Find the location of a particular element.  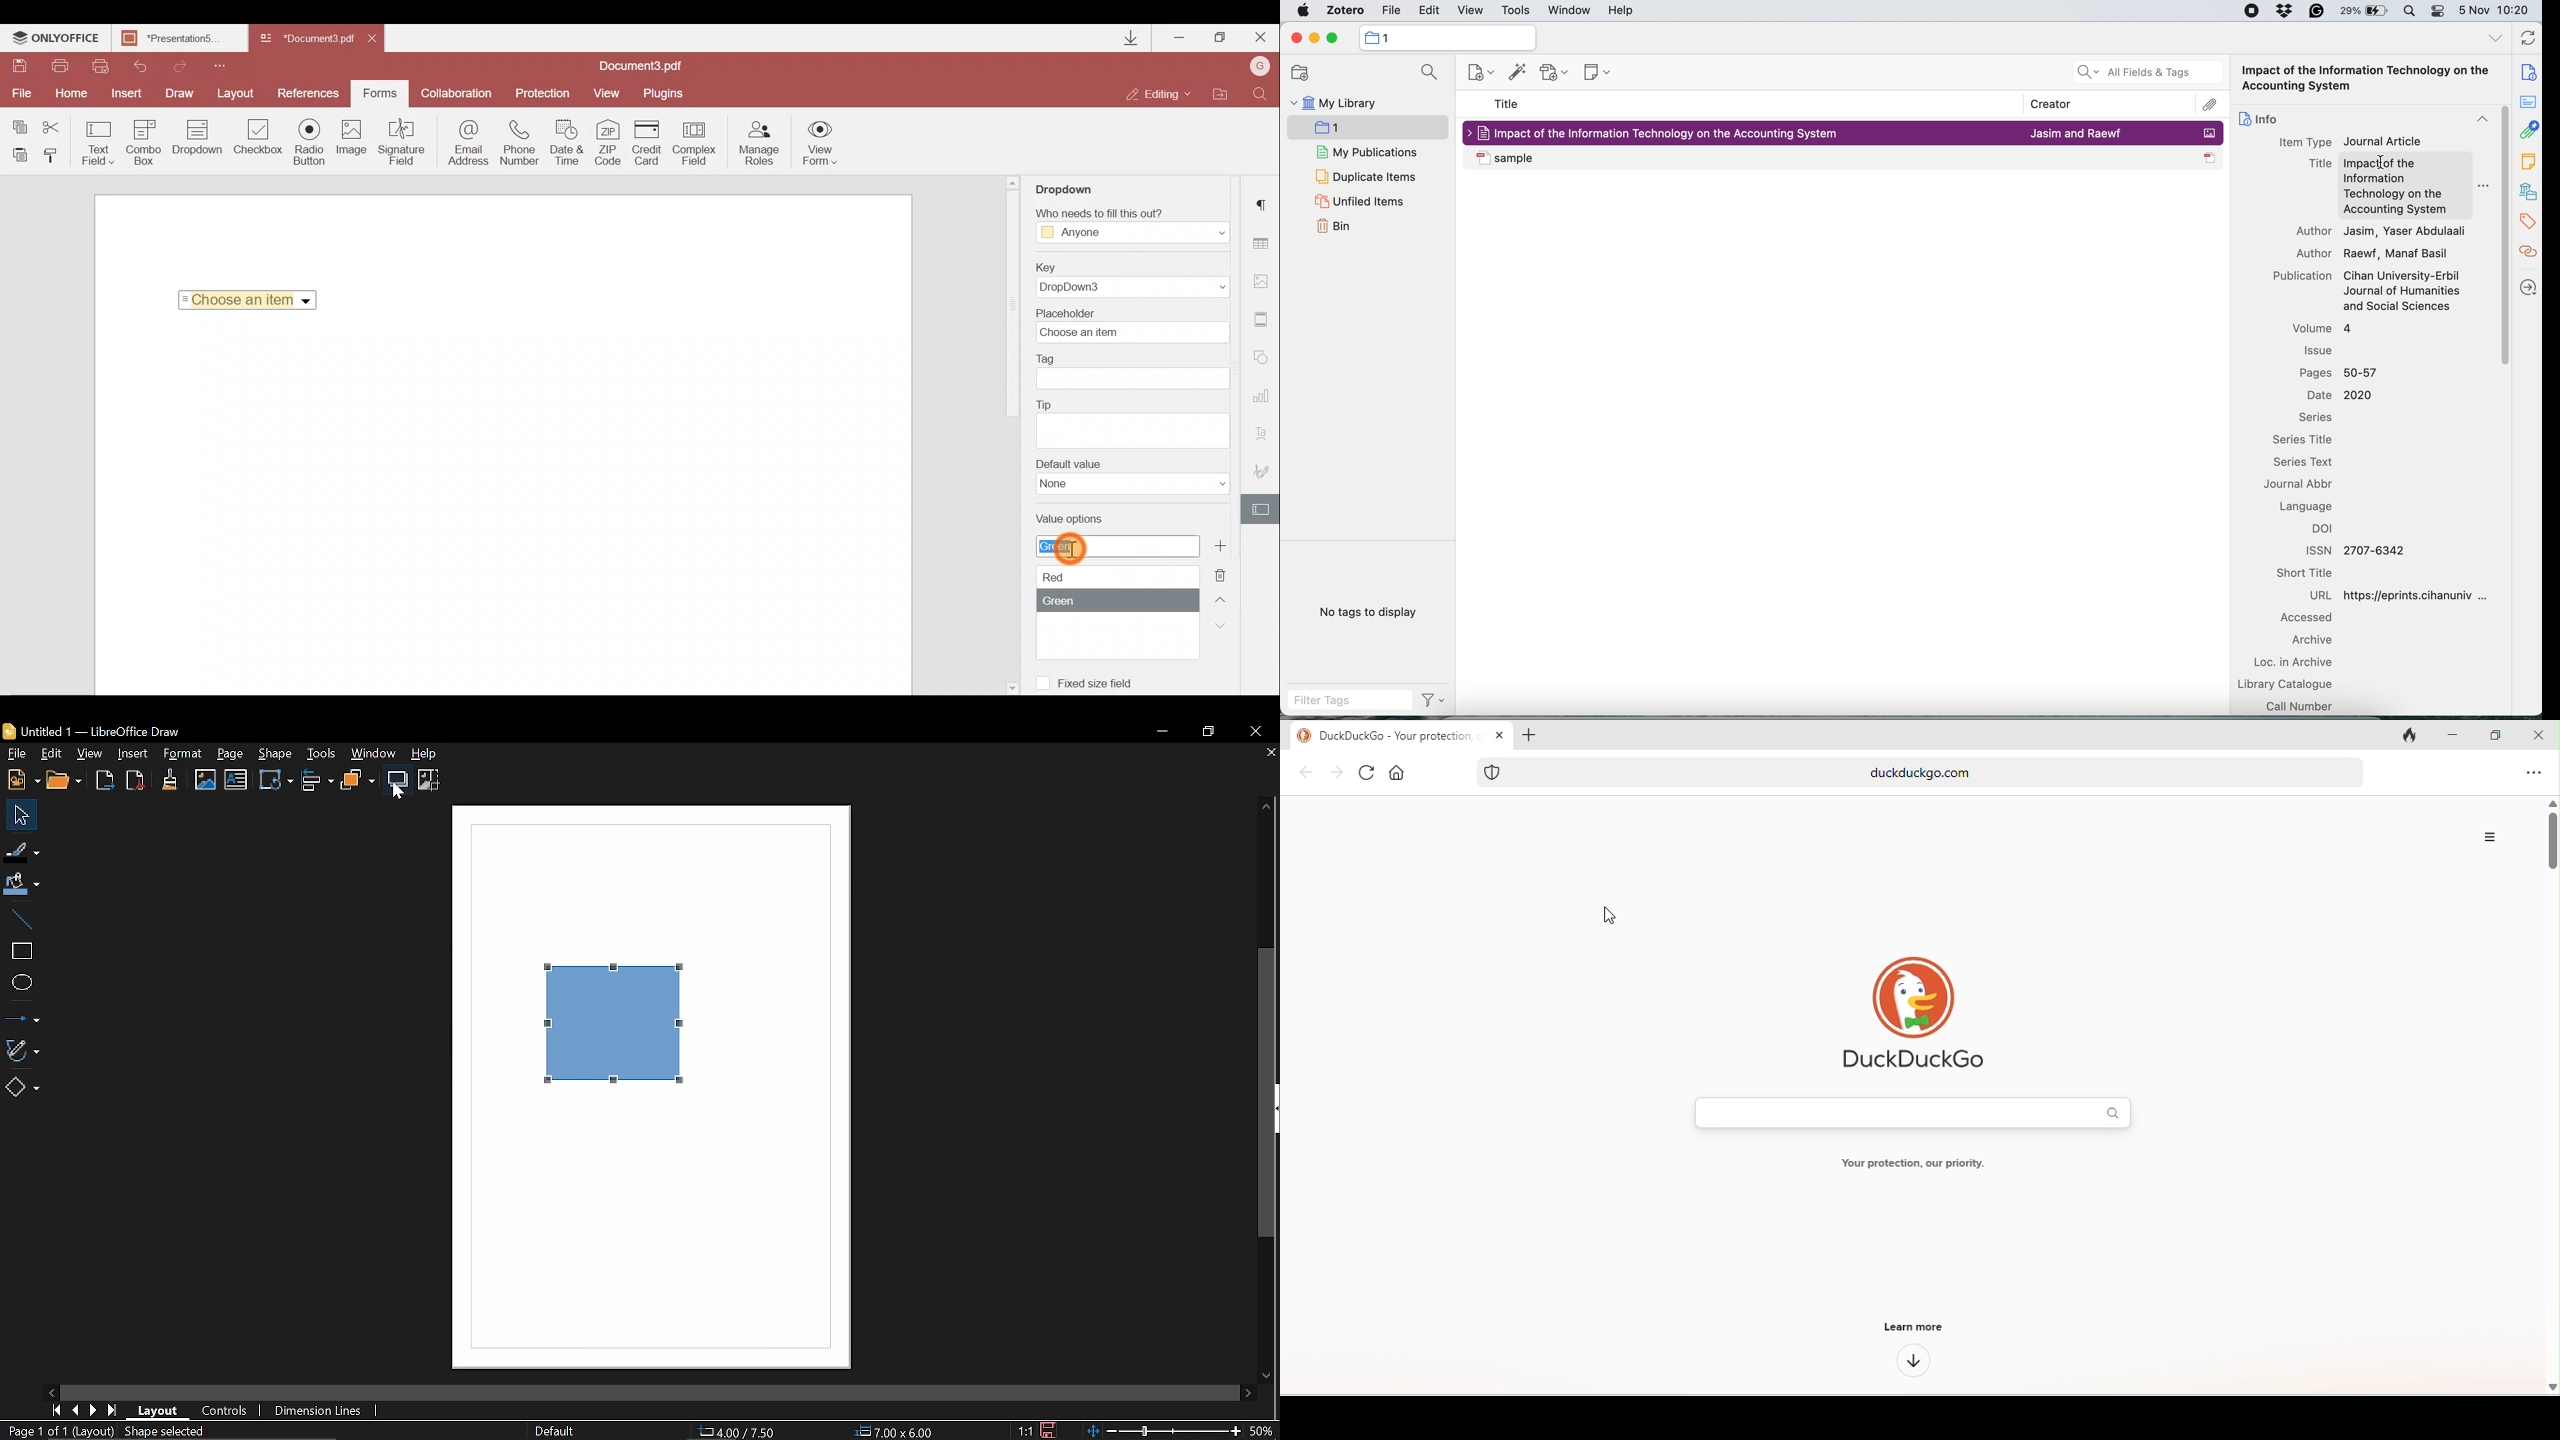

filter tags is located at coordinates (1432, 700).